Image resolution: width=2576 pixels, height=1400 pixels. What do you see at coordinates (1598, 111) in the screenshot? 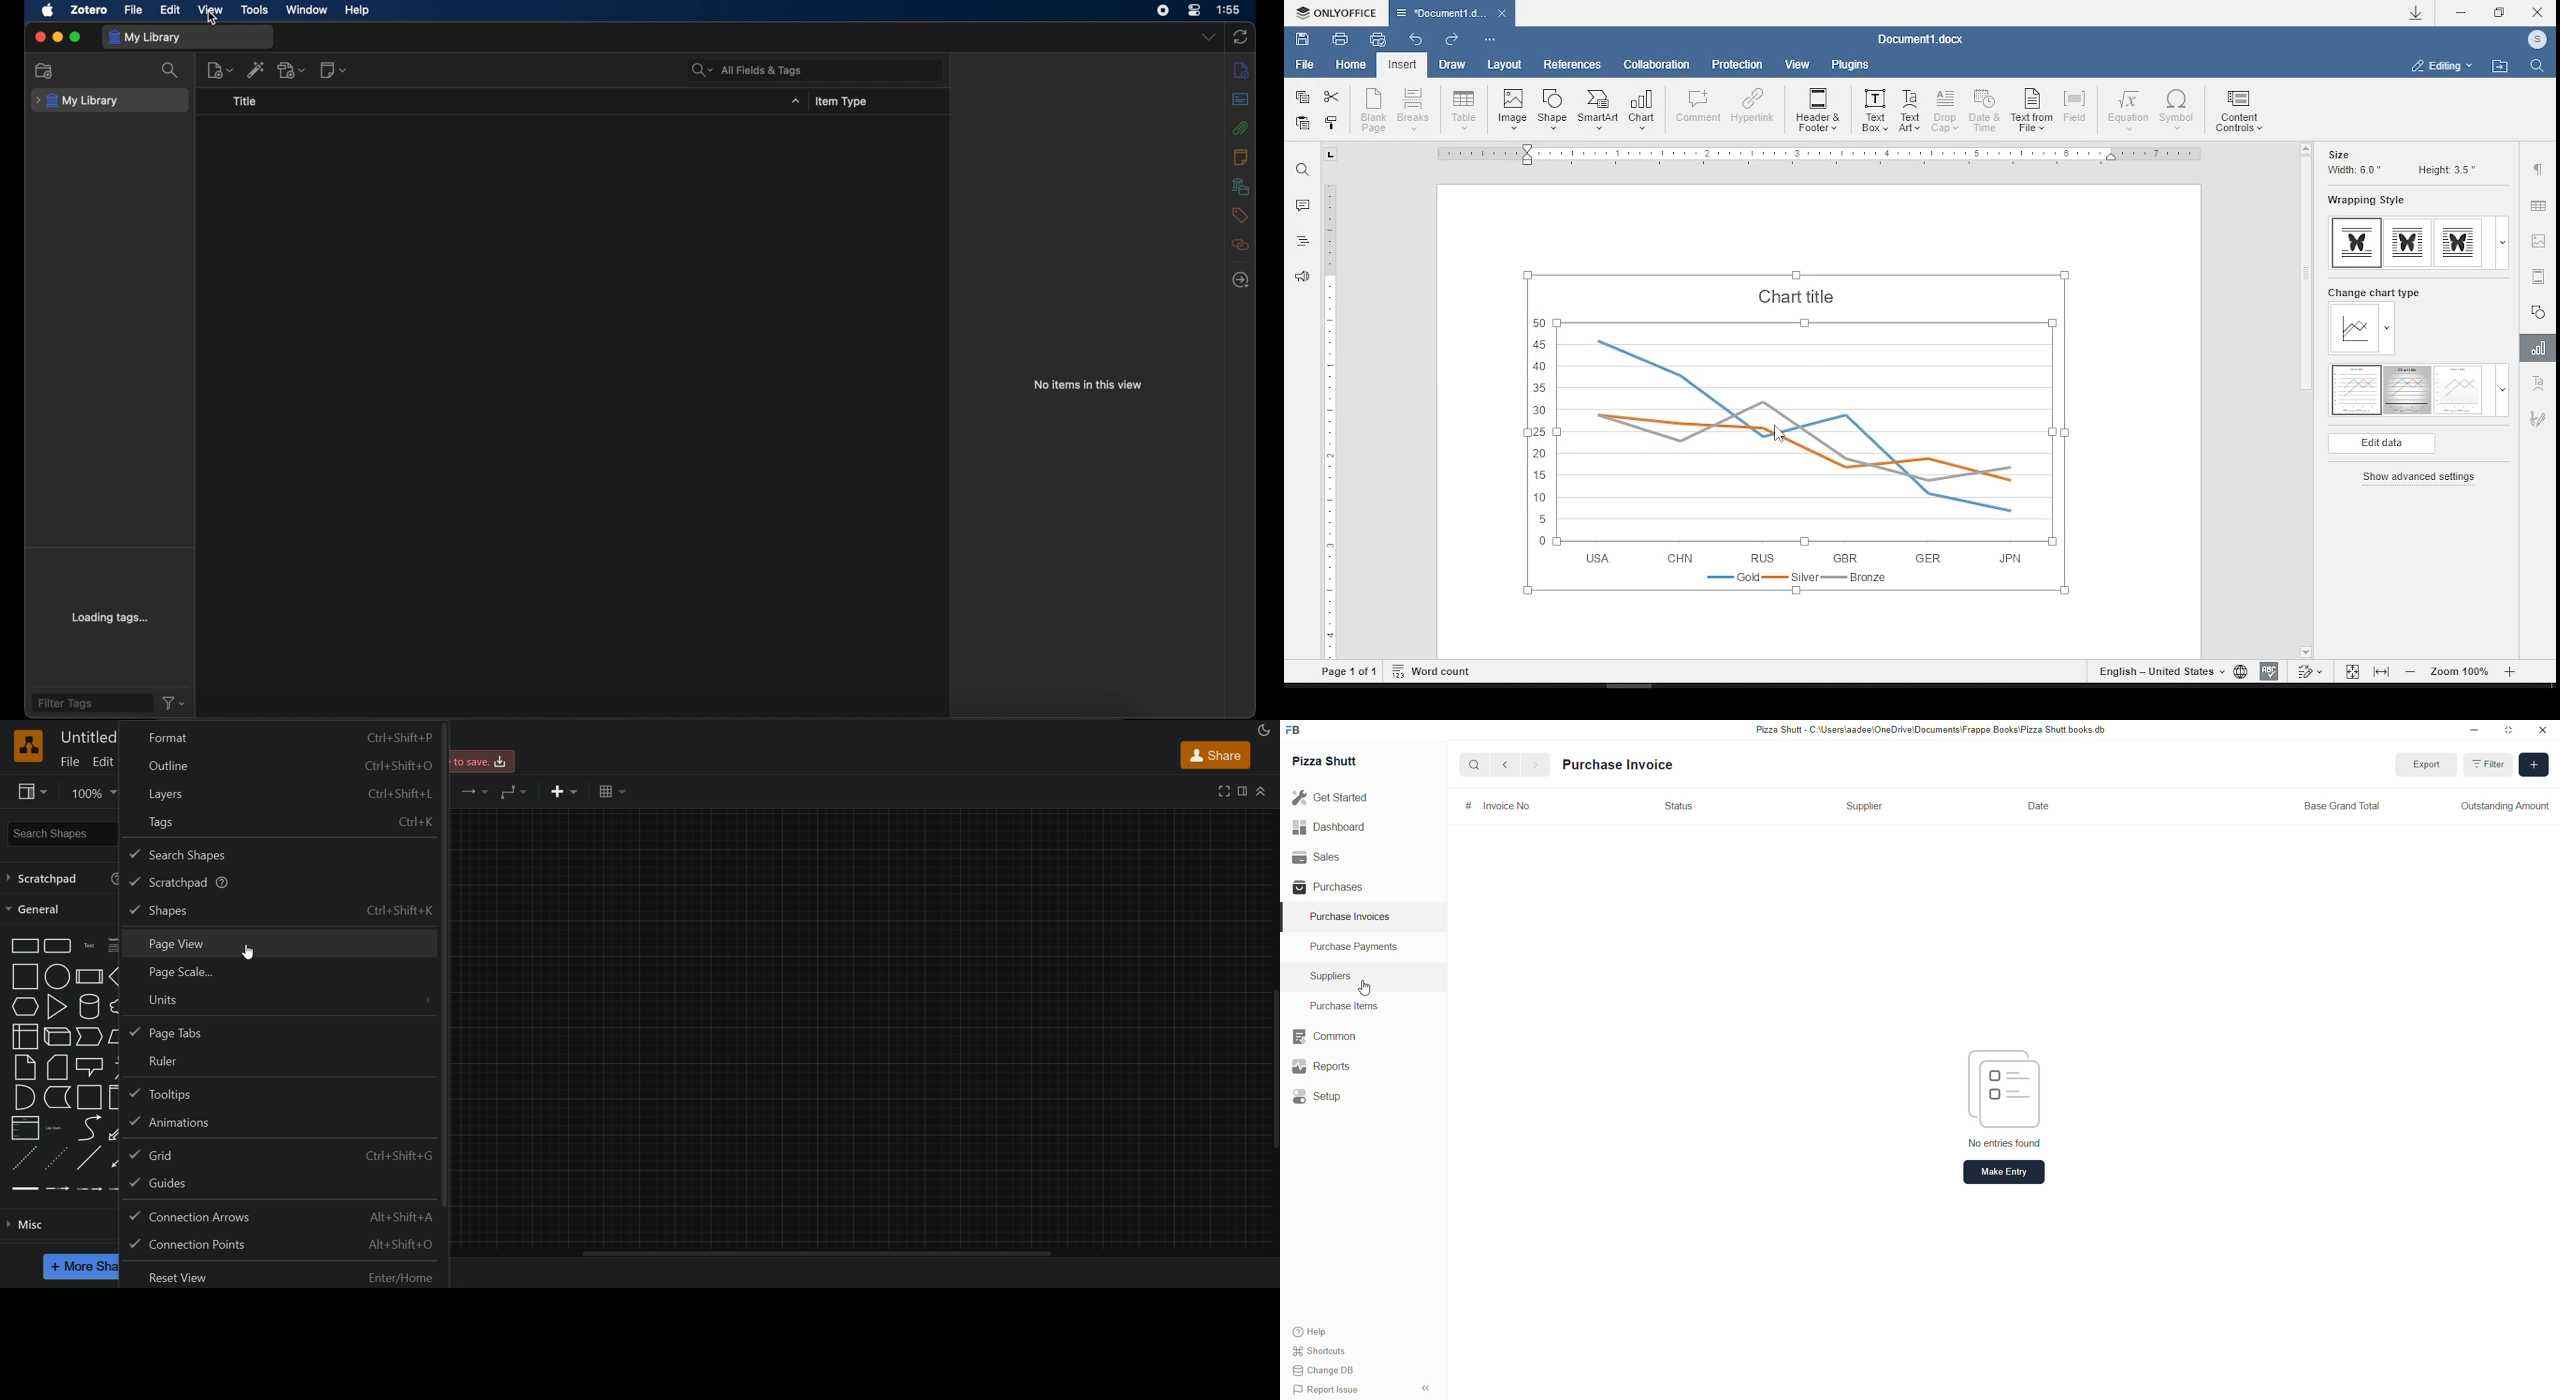
I see `insert smartart` at bounding box center [1598, 111].